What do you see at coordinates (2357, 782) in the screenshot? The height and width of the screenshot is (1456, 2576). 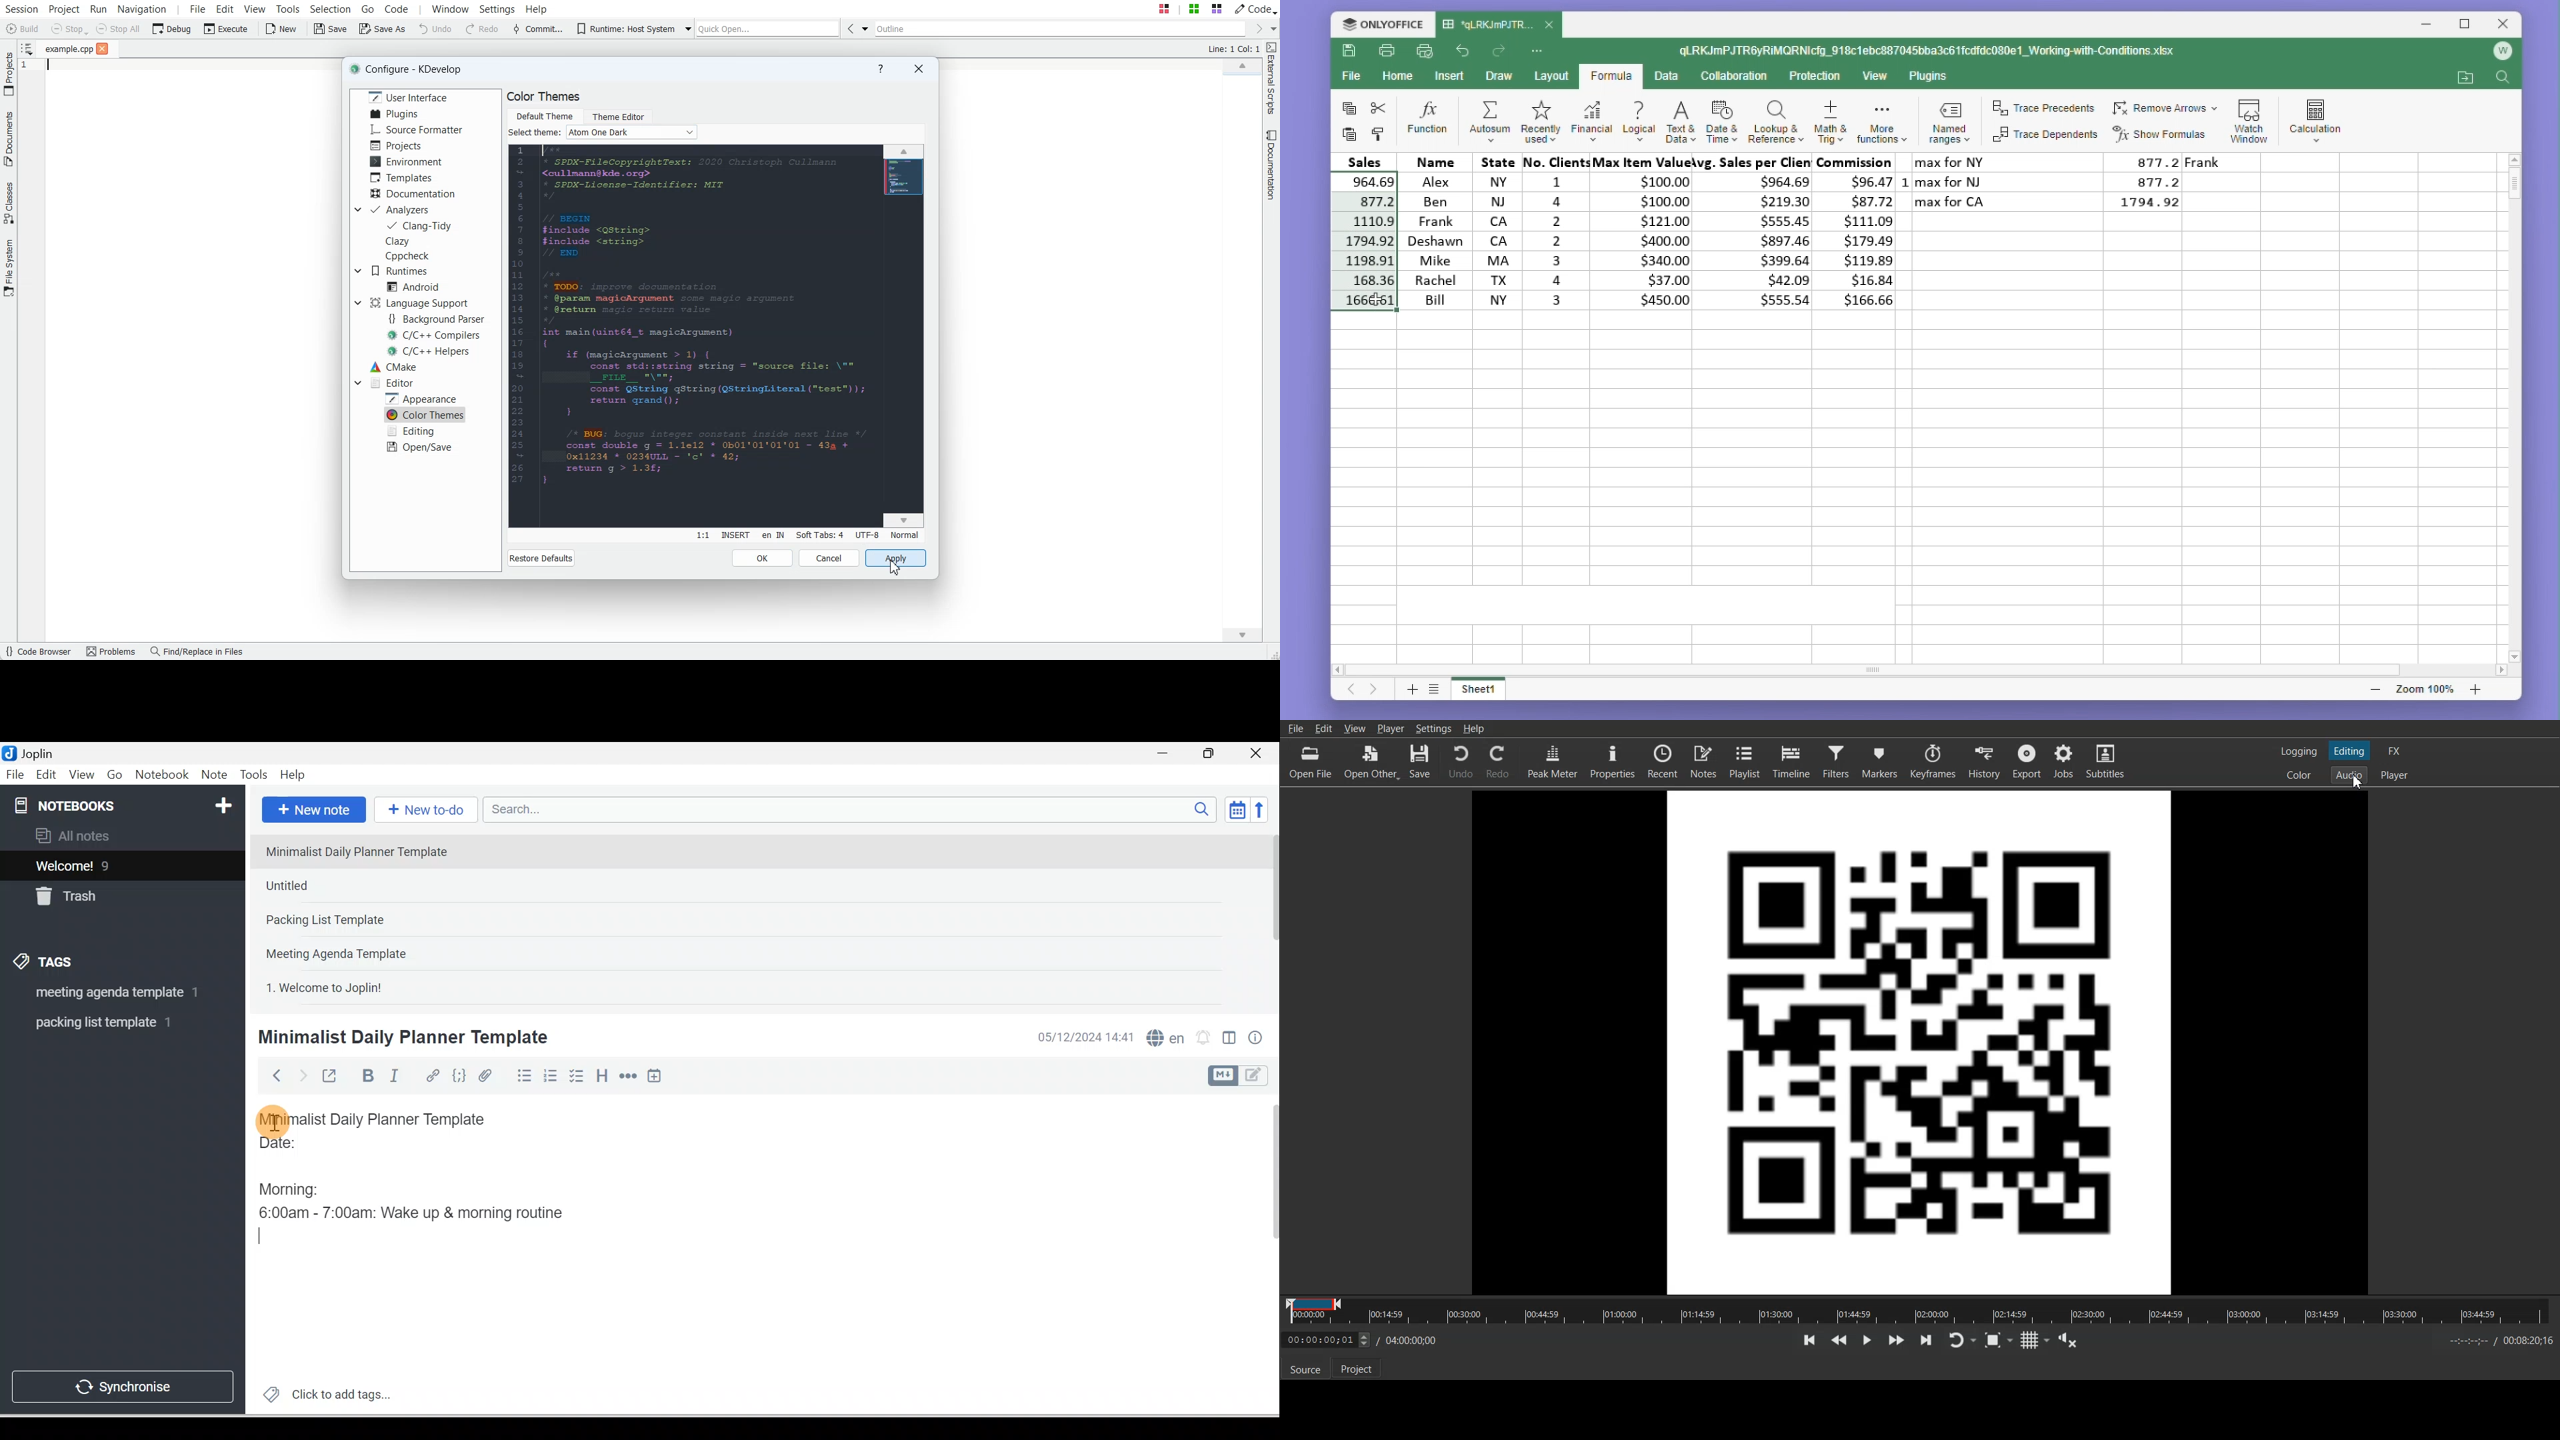 I see `cursor` at bounding box center [2357, 782].